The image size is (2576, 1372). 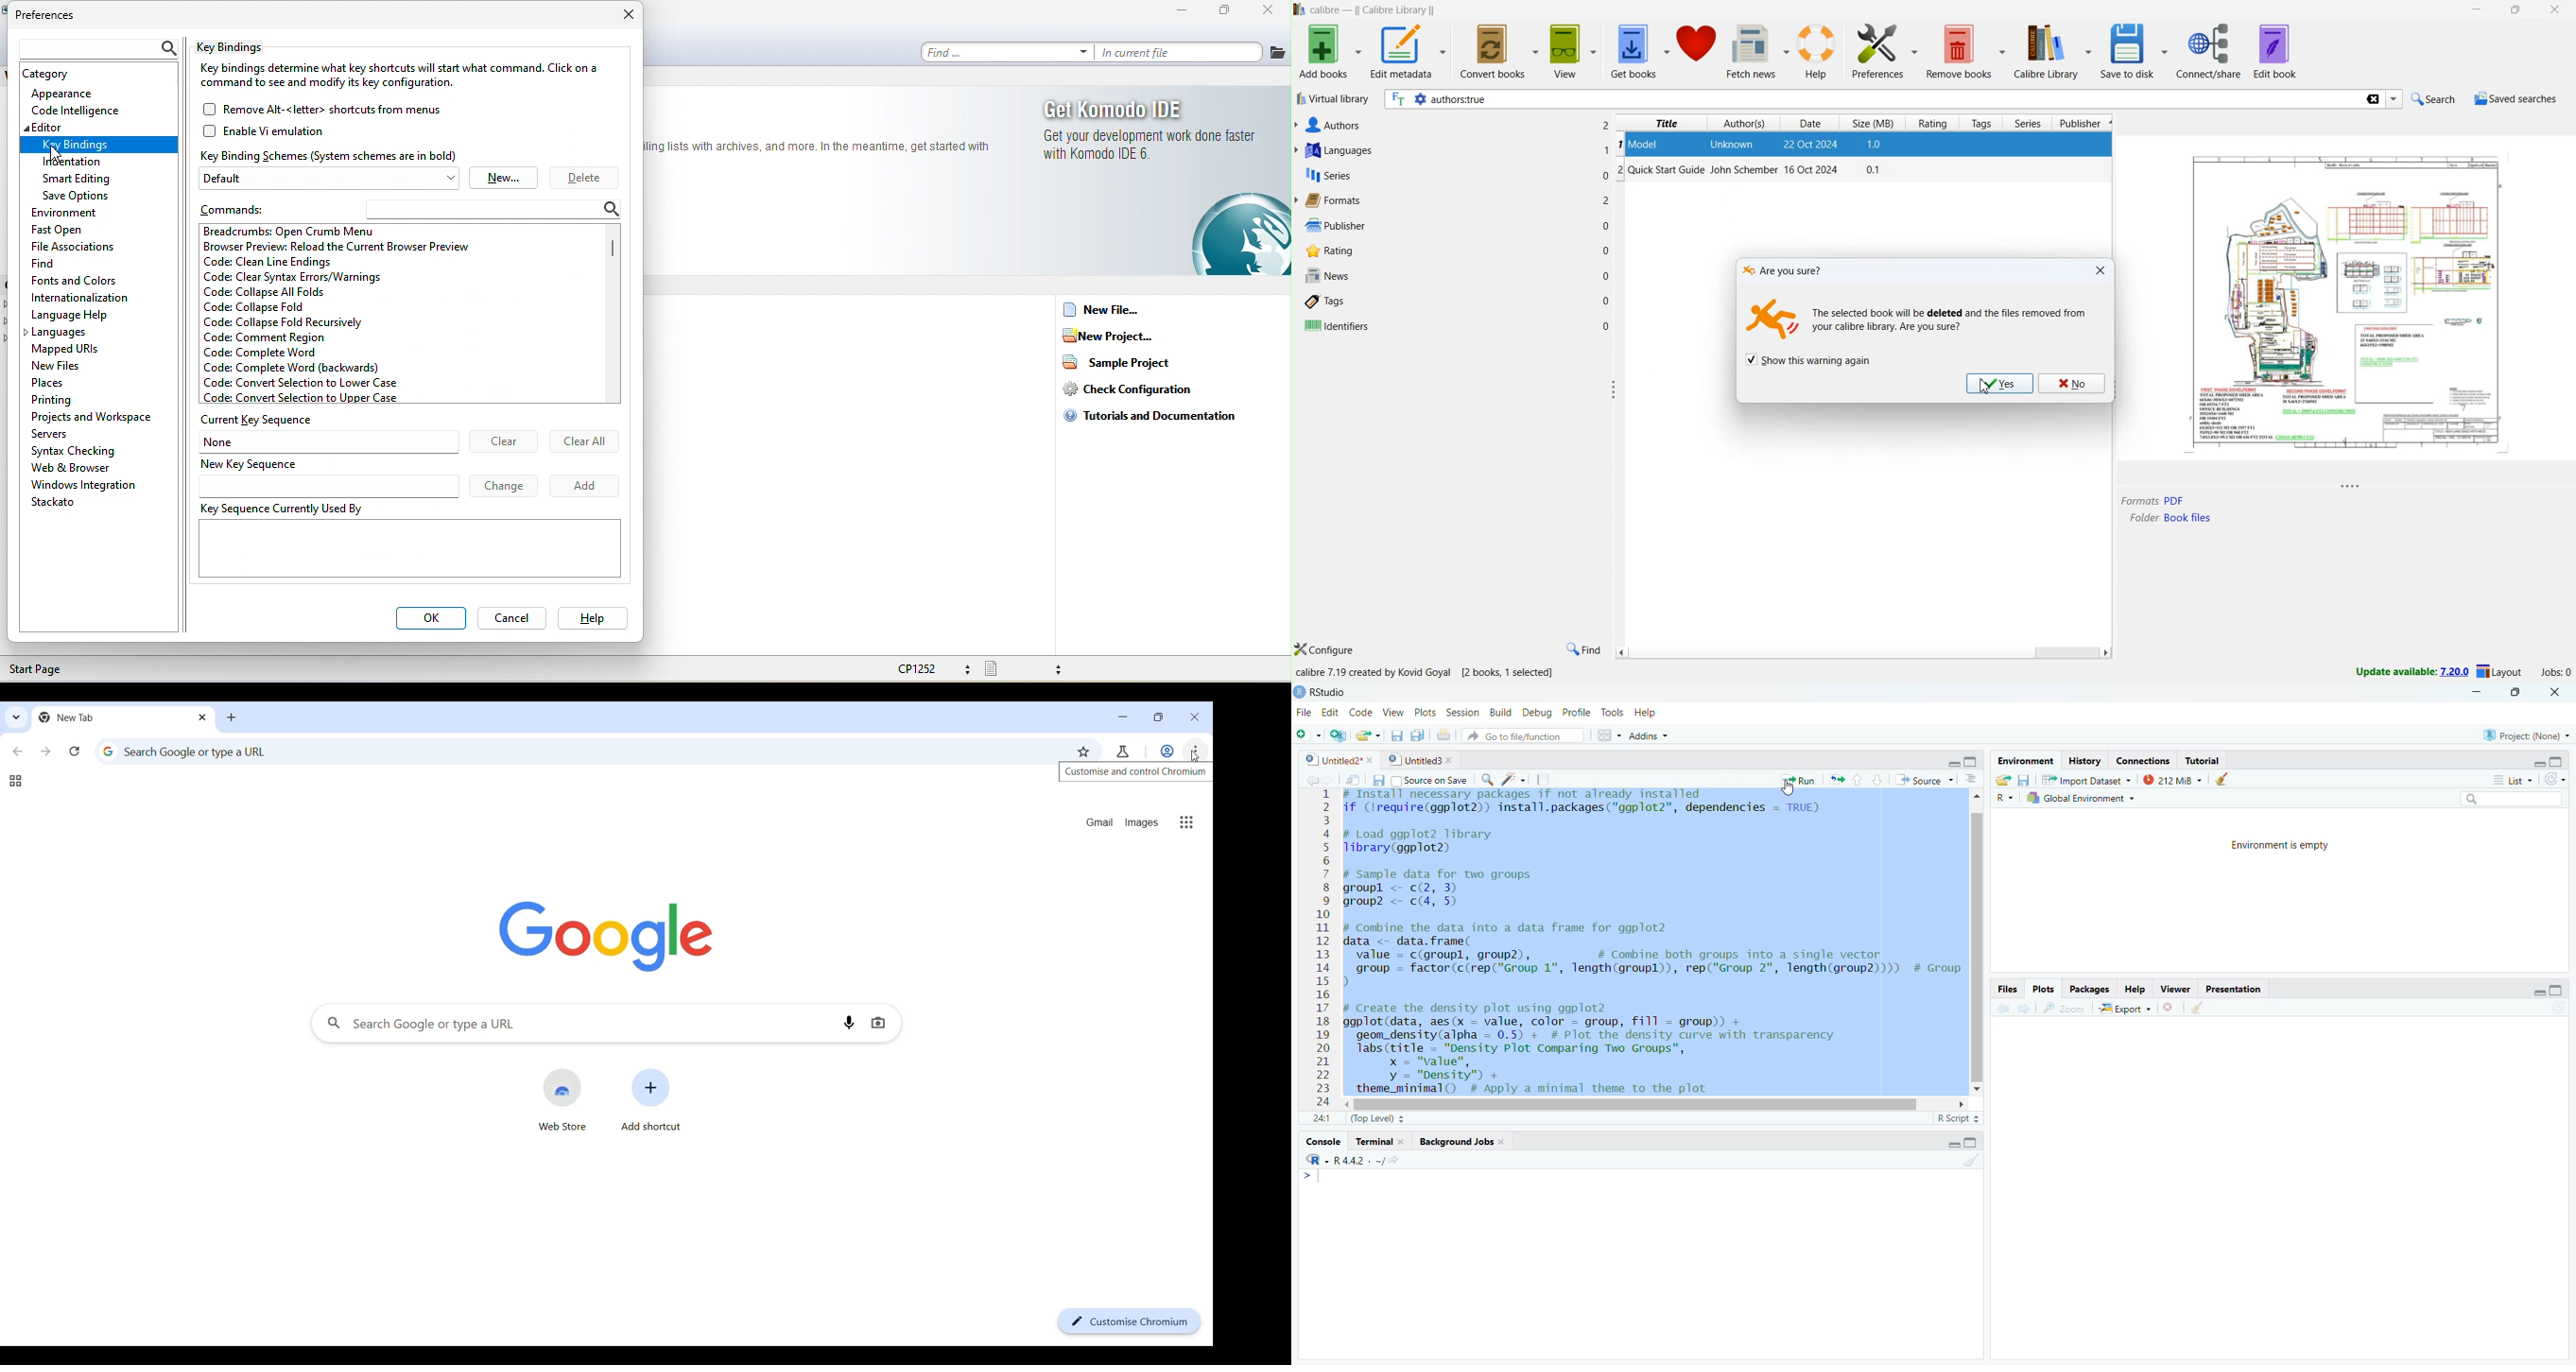 What do you see at coordinates (1582, 650) in the screenshot?
I see `find` at bounding box center [1582, 650].